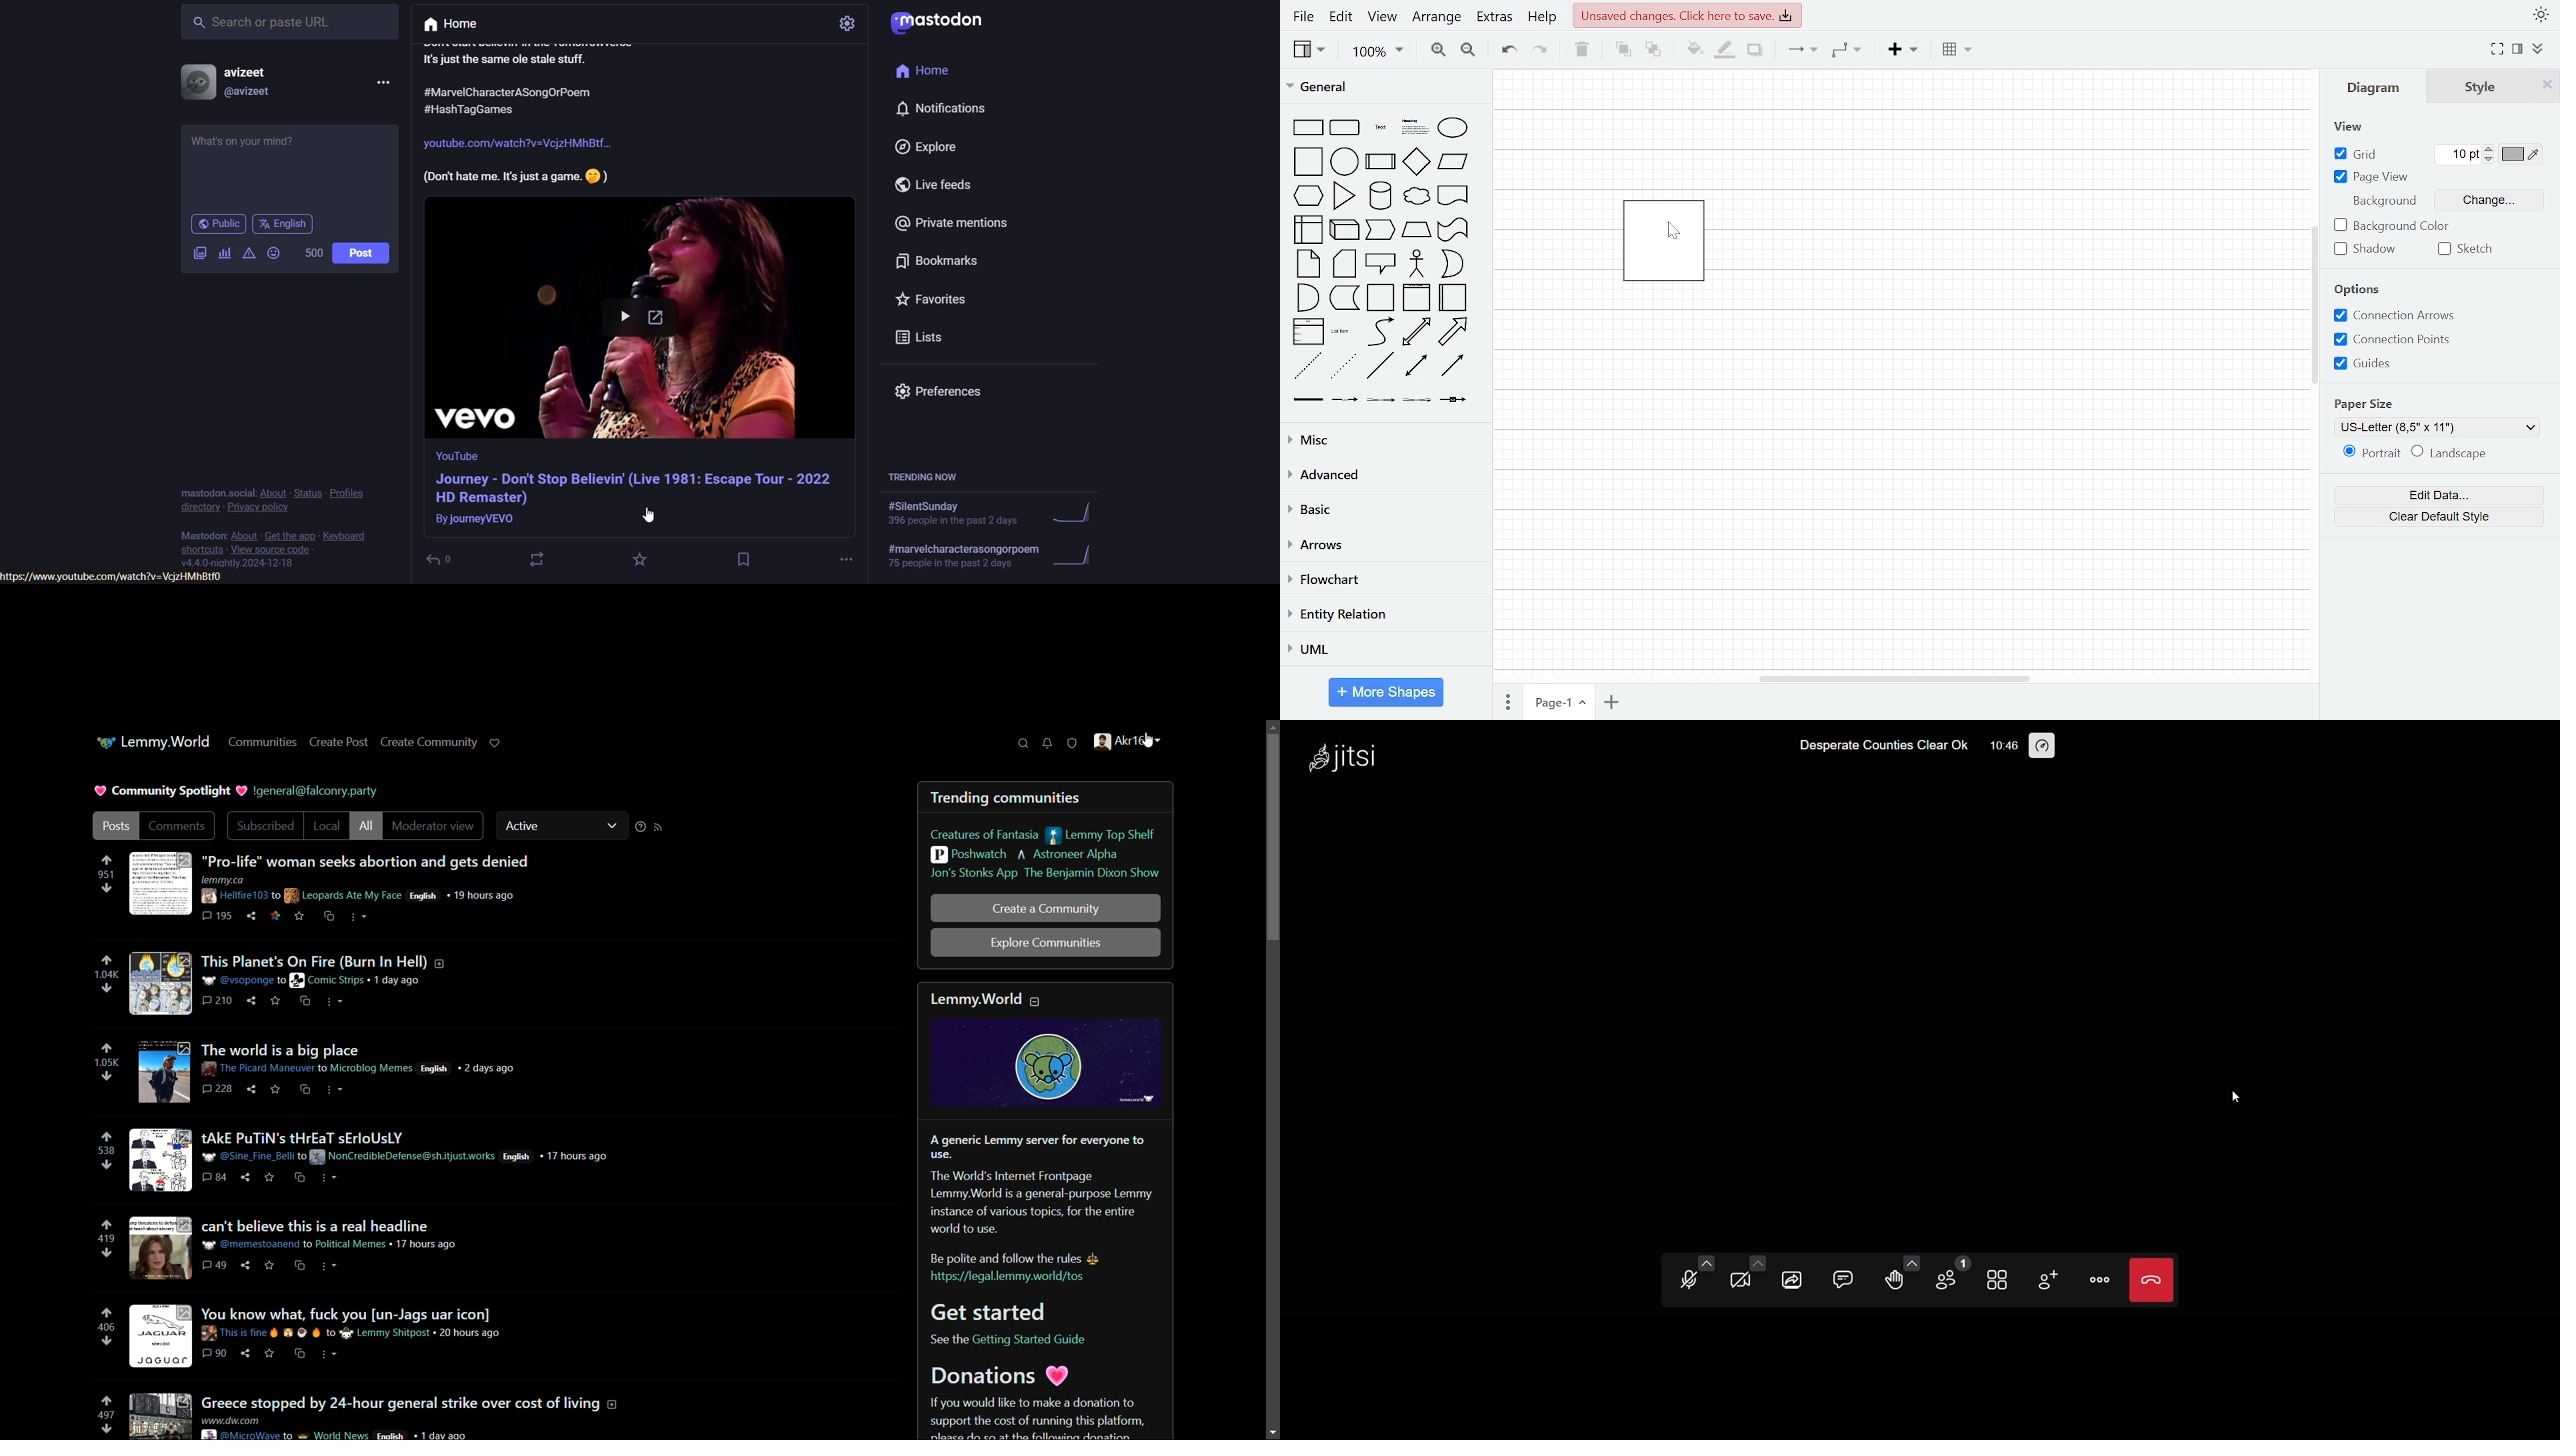 This screenshot has width=2576, height=1456. What do you see at coordinates (2490, 159) in the screenshot?
I see `decrease grid pt` at bounding box center [2490, 159].